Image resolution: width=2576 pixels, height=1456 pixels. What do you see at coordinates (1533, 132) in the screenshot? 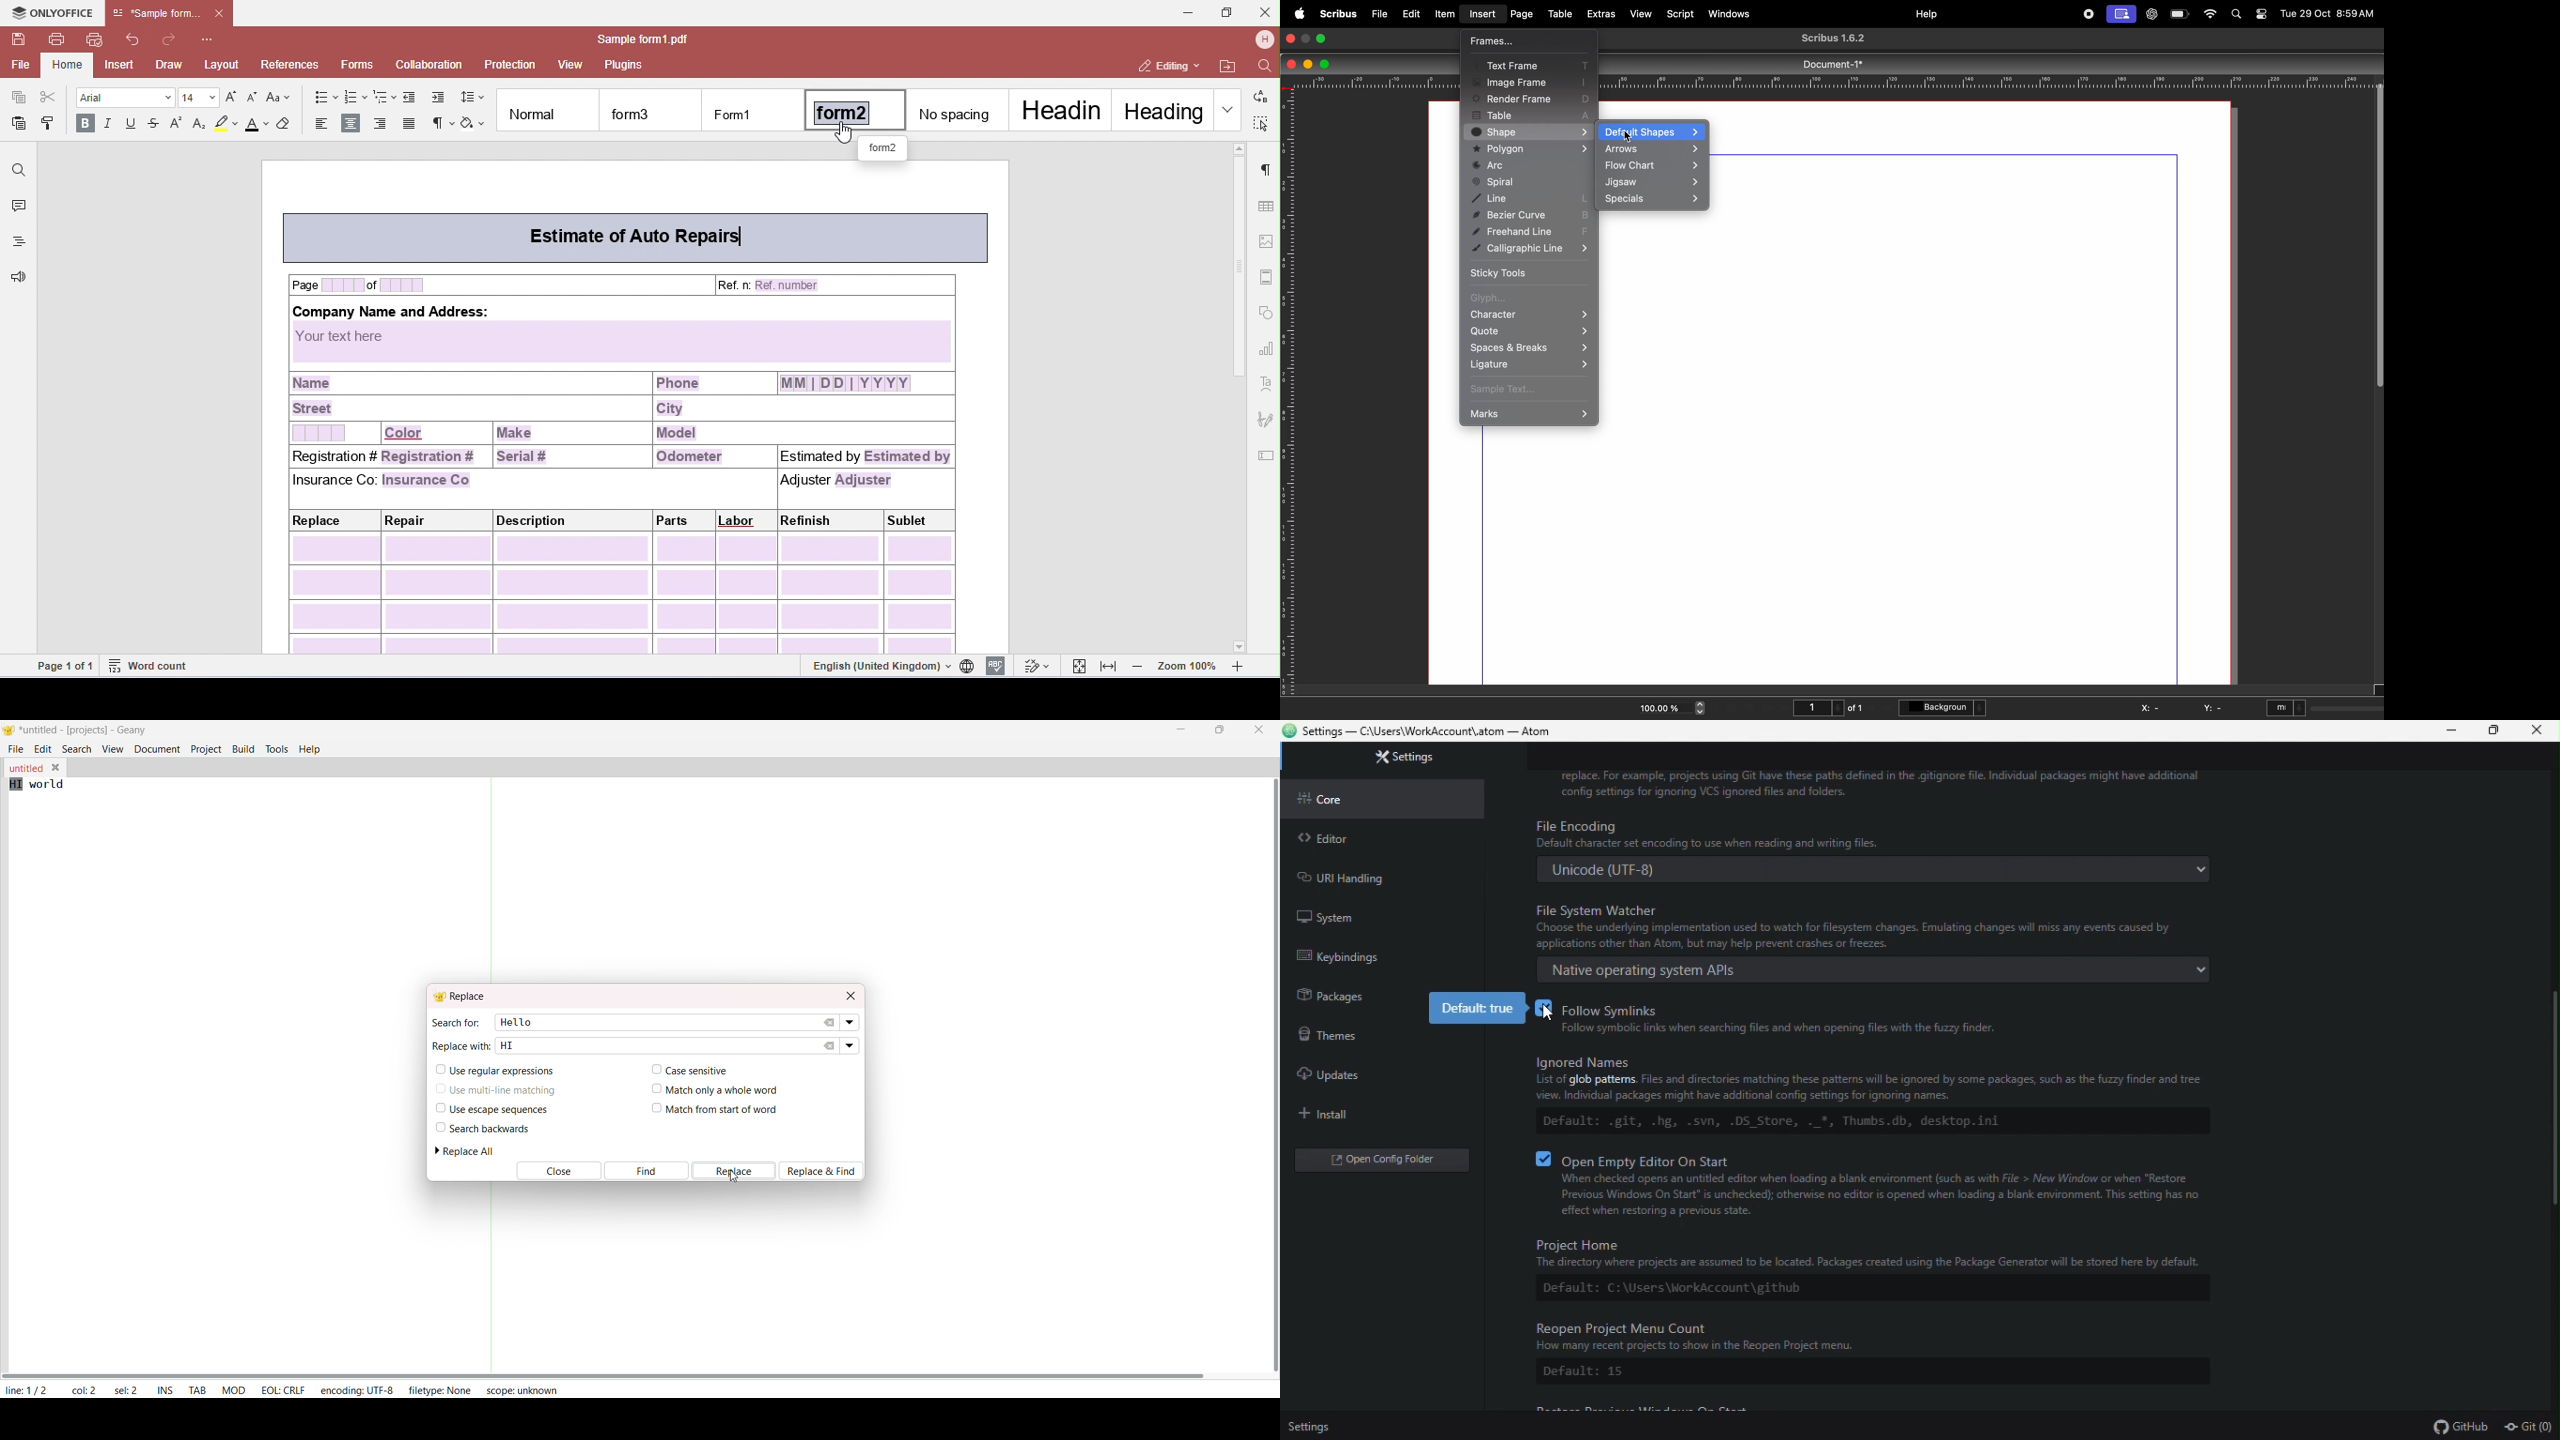
I see `shape` at bounding box center [1533, 132].